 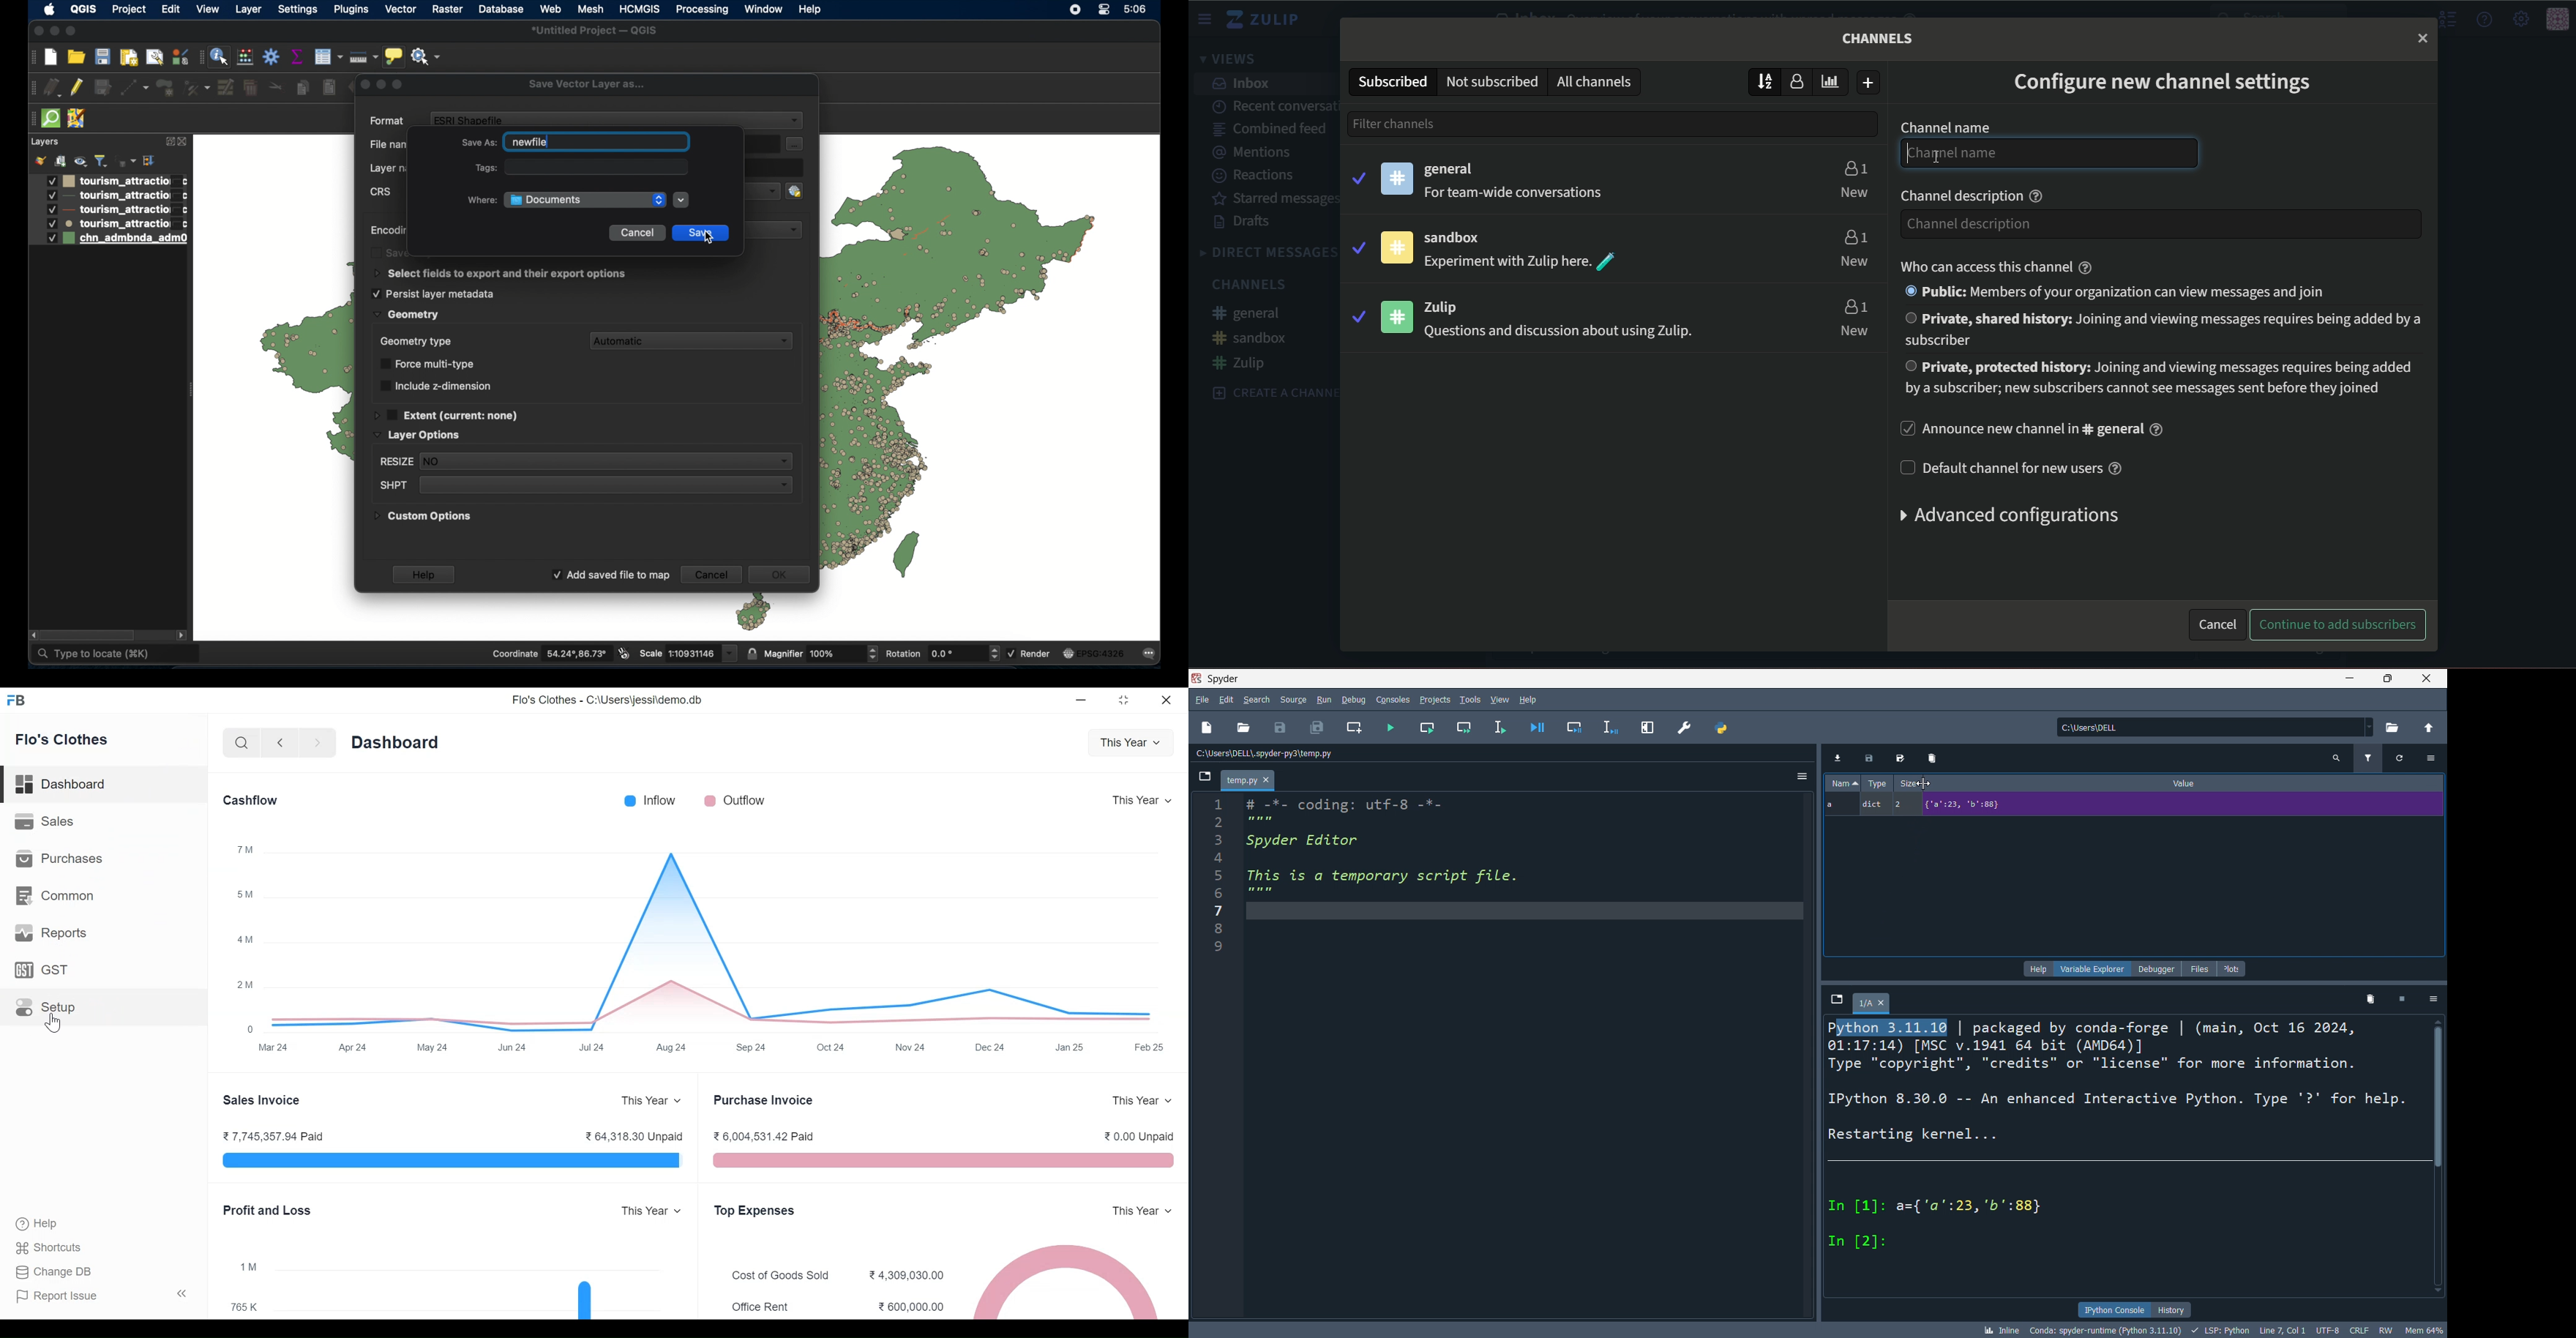 What do you see at coordinates (551, 653) in the screenshot?
I see `coordinate` at bounding box center [551, 653].